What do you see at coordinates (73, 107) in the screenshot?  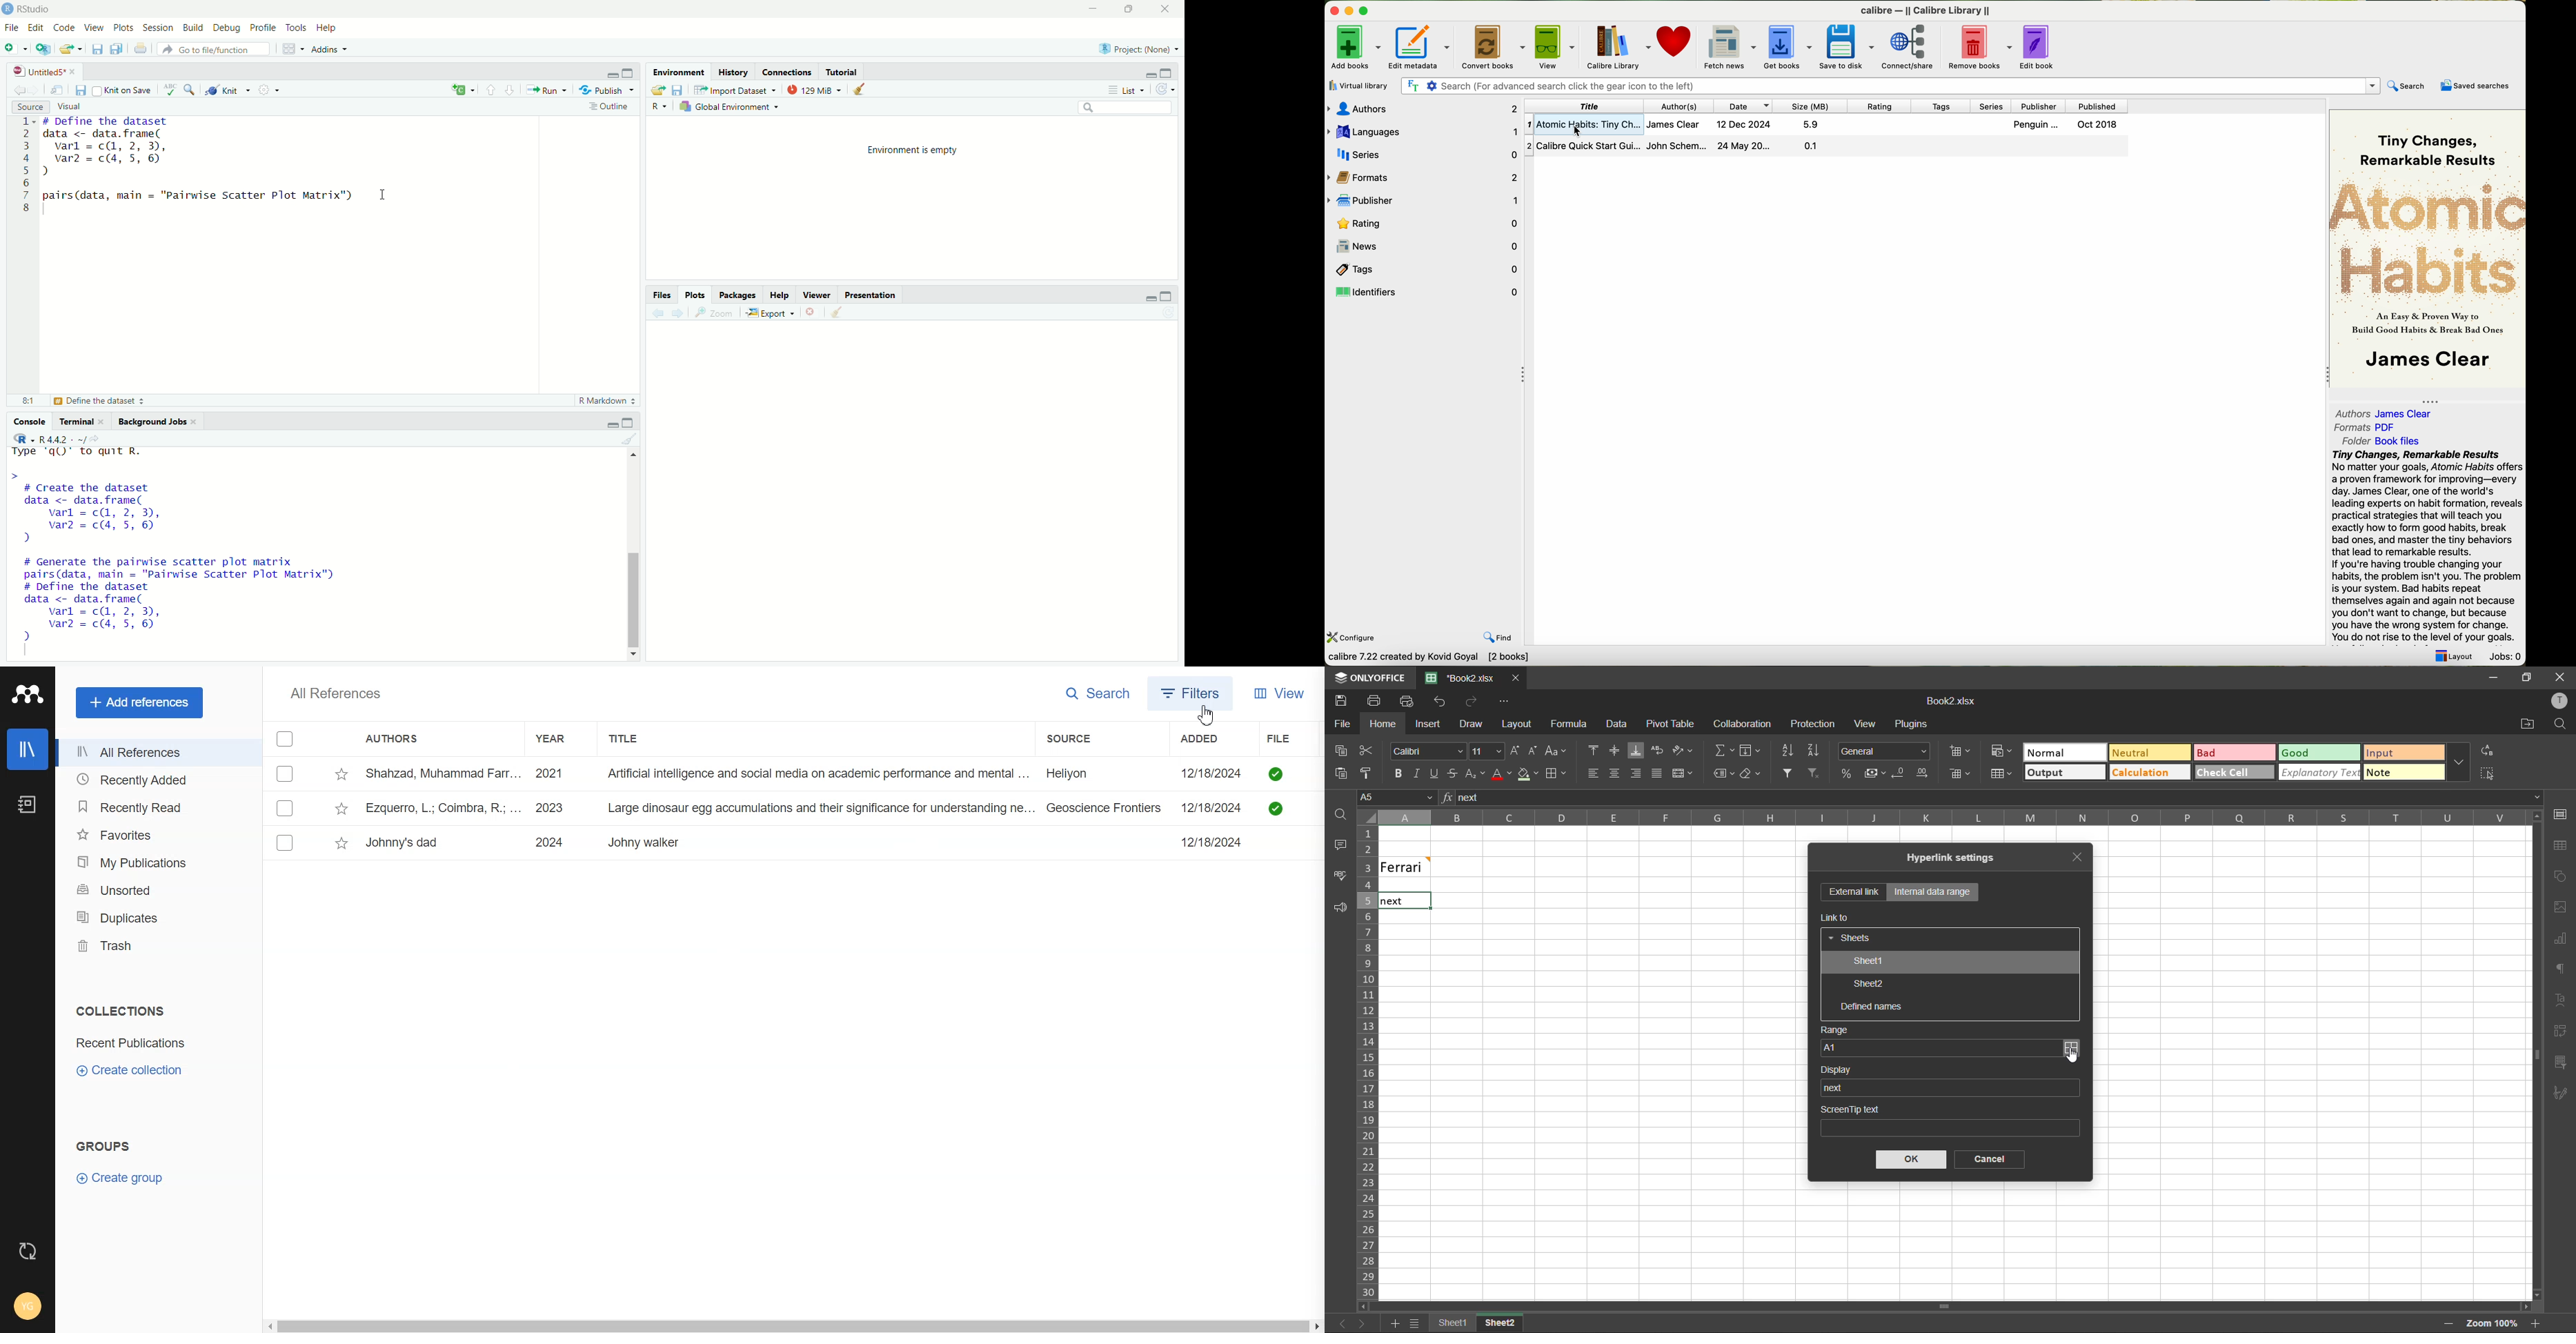 I see `Visual` at bounding box center [73, 107].